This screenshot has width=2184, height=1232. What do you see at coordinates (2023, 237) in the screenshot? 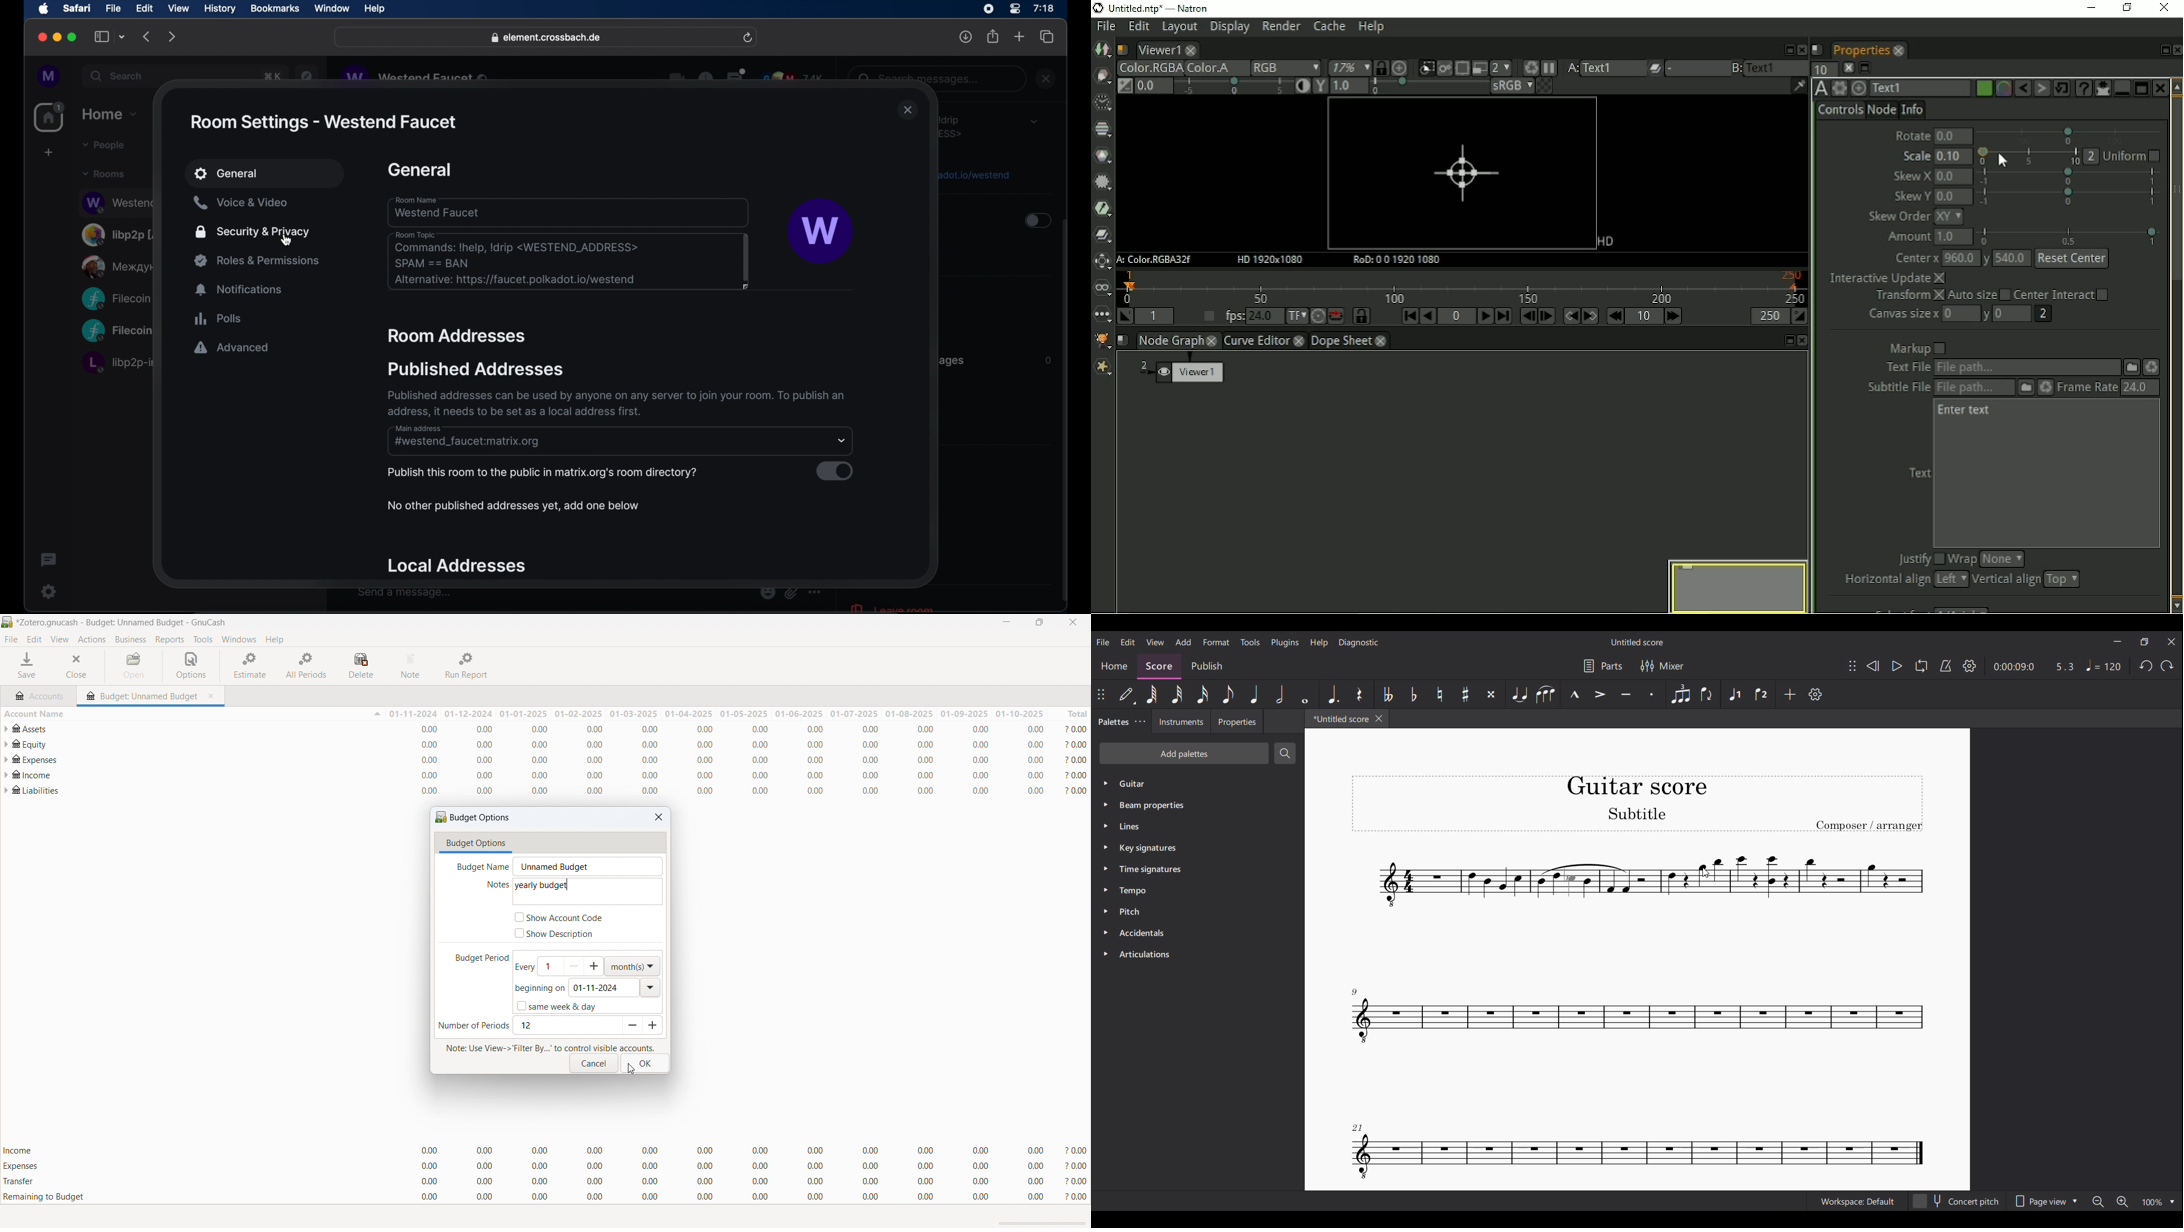
I see `Amount` at bounding box center [2023, 237].